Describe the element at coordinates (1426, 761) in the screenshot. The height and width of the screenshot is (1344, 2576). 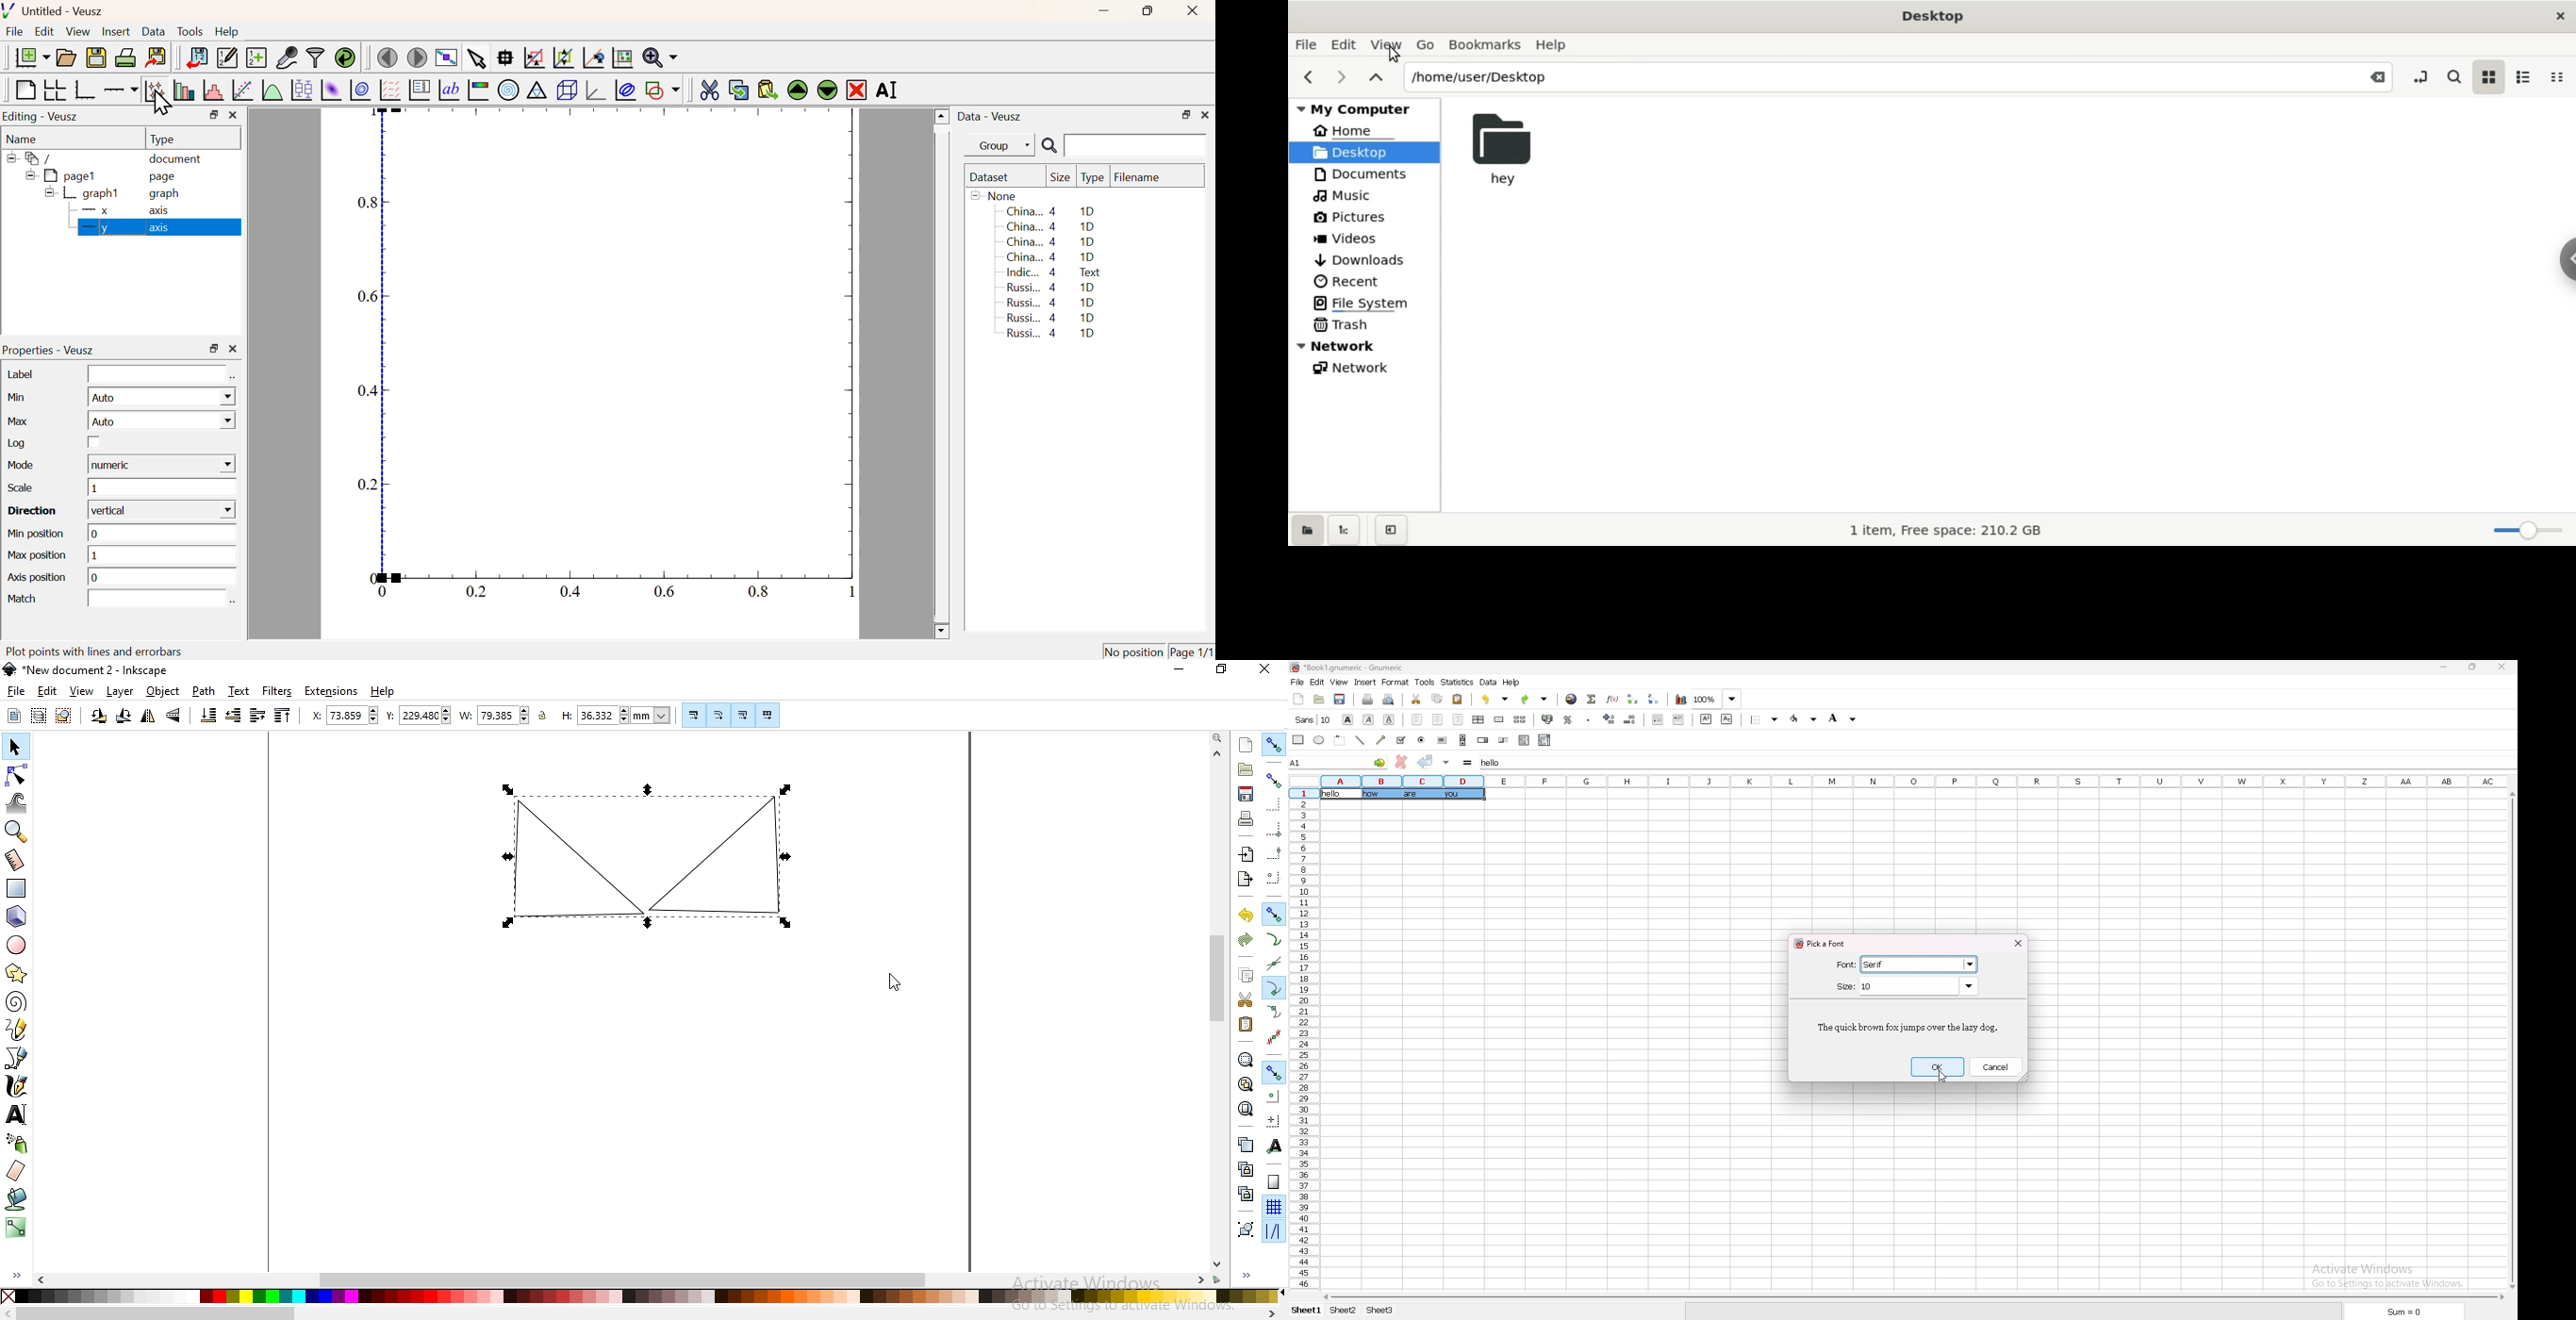
I see `accept changes` at that location.